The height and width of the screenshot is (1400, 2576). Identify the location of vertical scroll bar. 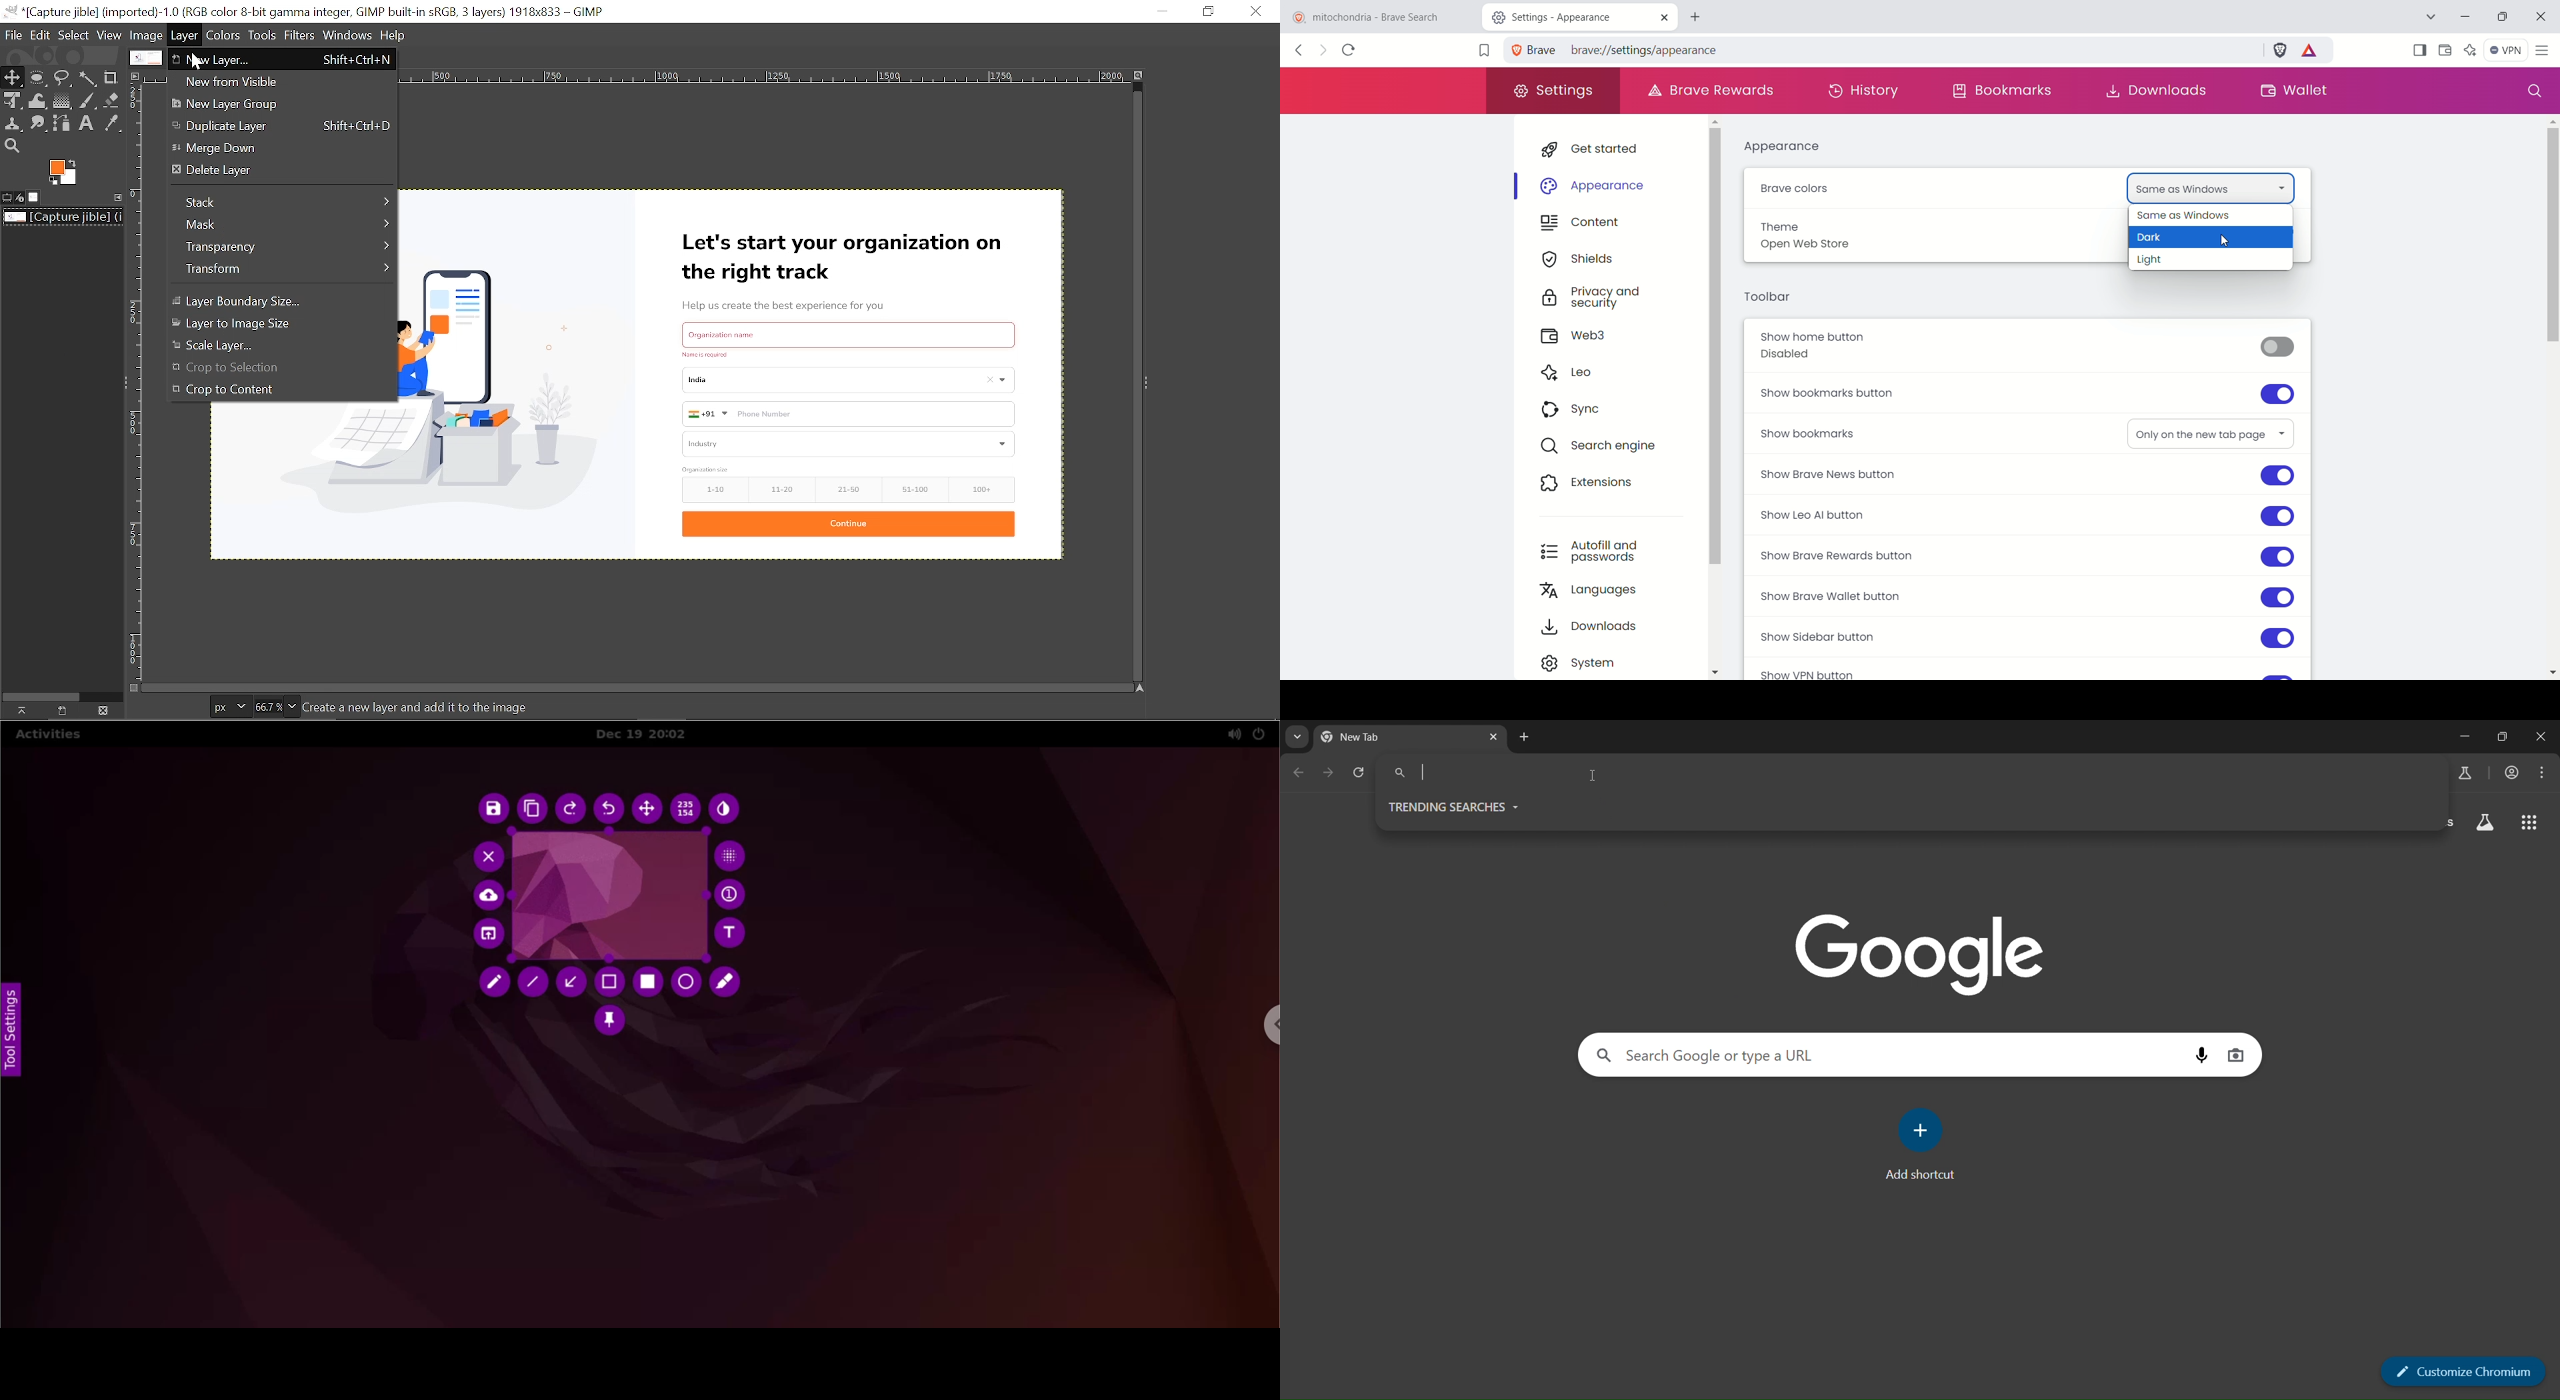
(1718, 346).